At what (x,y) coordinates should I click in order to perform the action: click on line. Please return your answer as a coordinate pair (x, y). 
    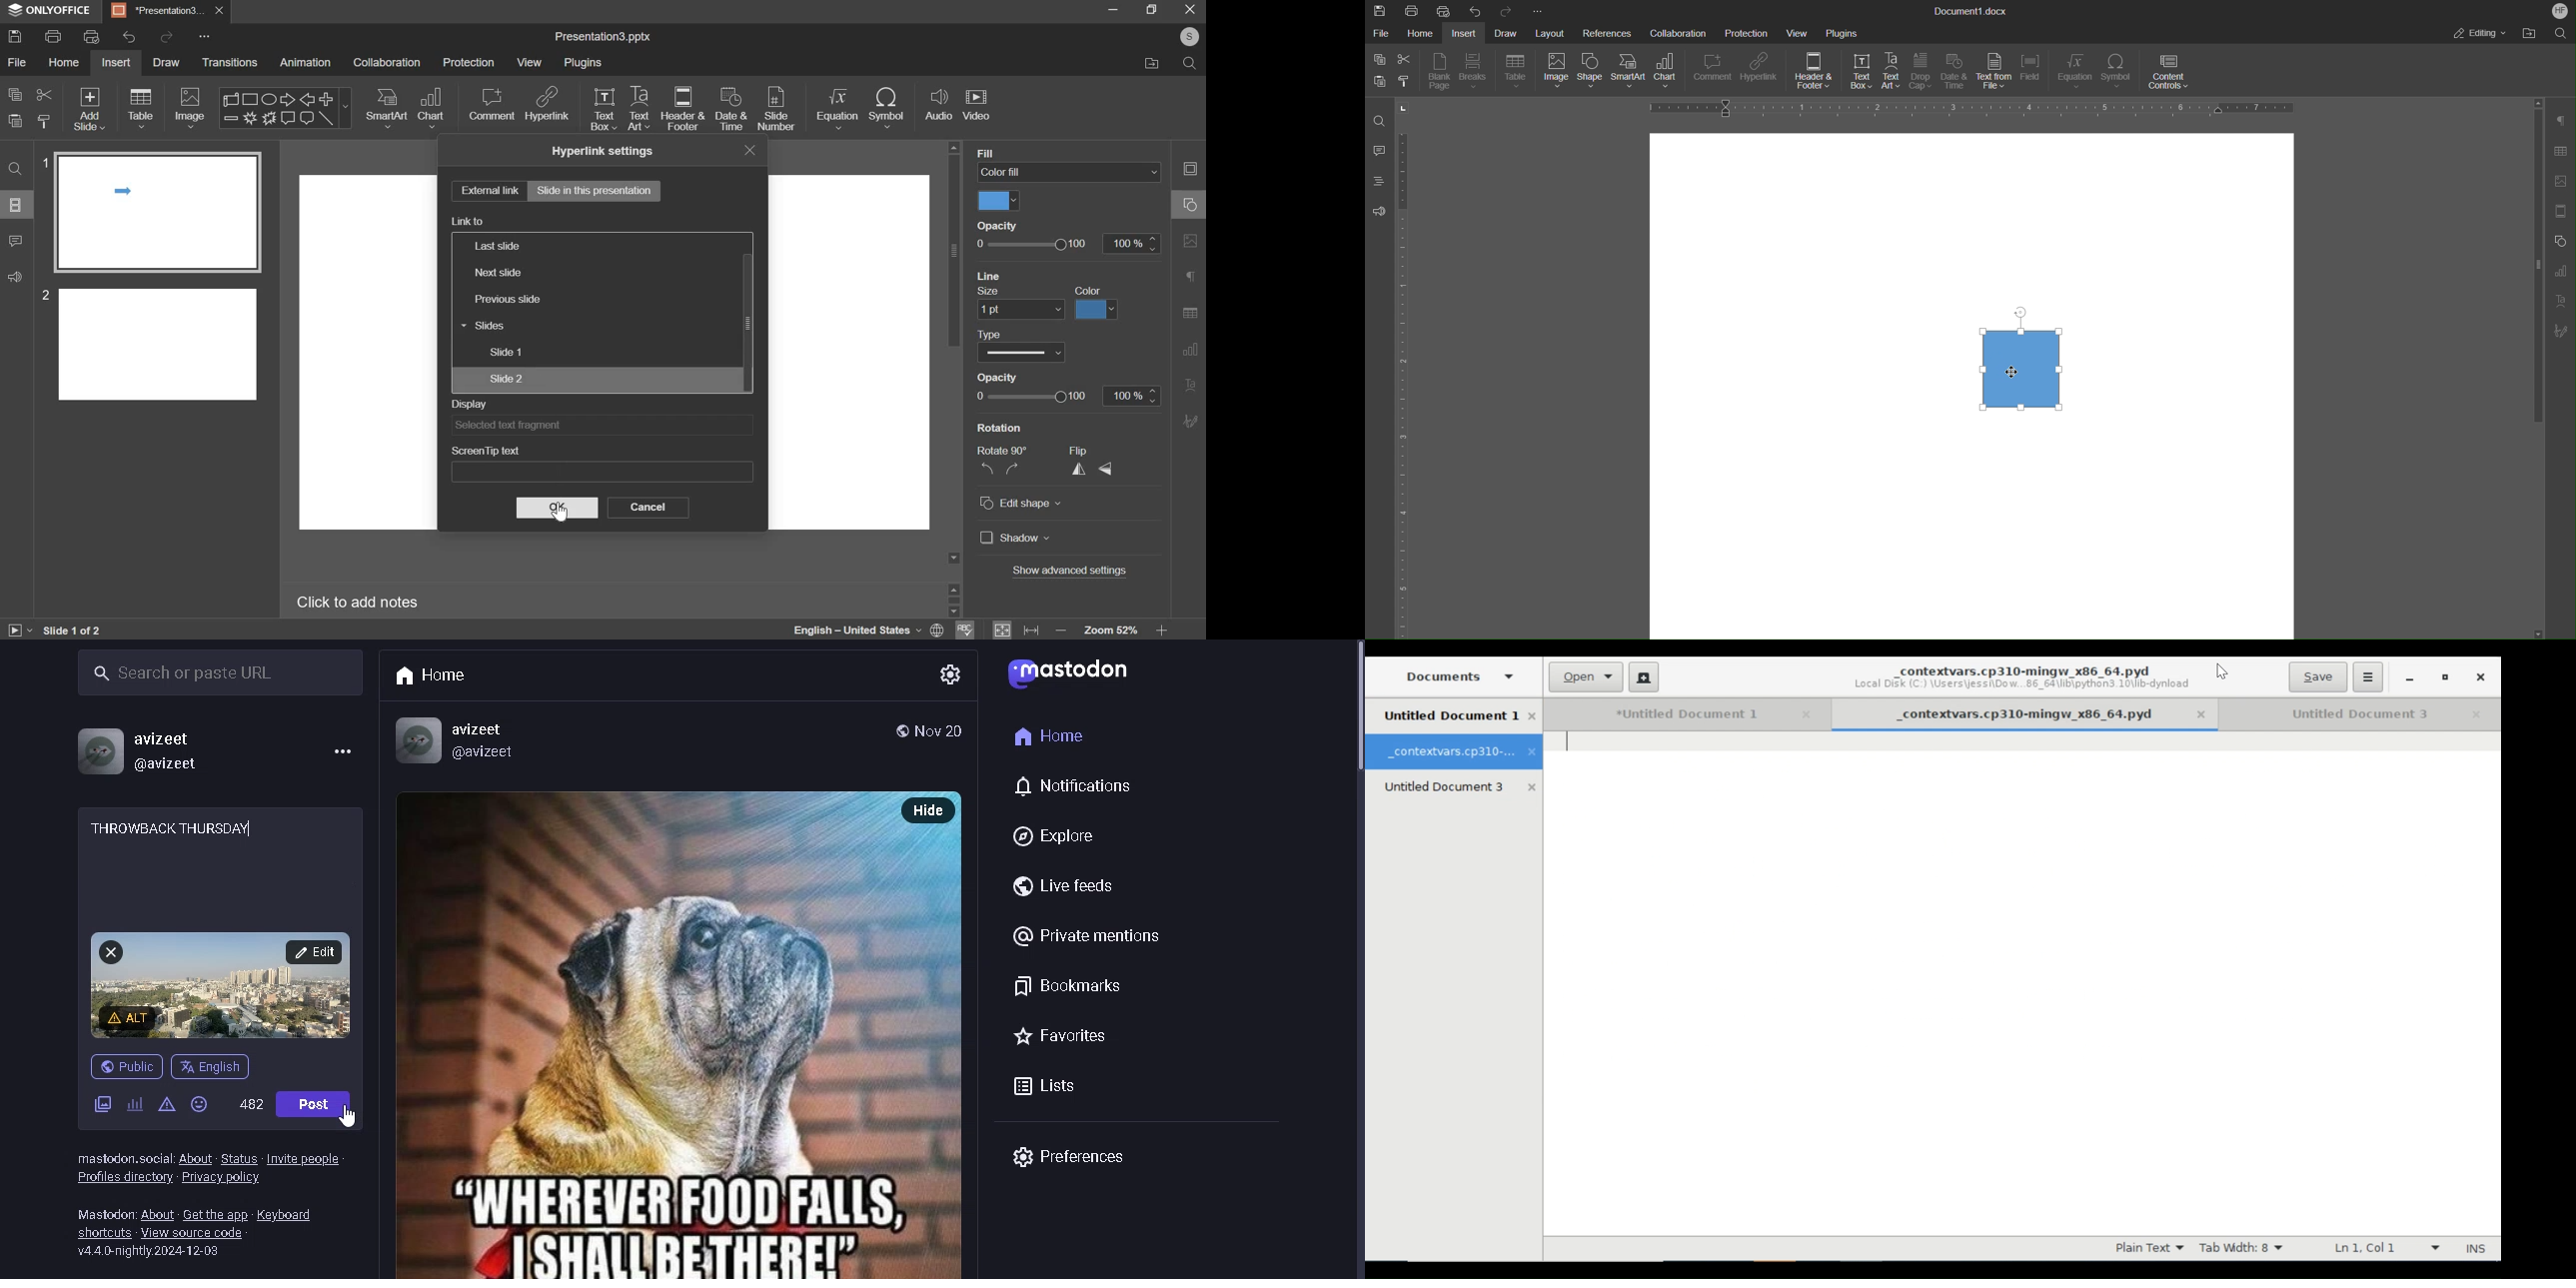
    Looking at the image, I should click on (990, 275).